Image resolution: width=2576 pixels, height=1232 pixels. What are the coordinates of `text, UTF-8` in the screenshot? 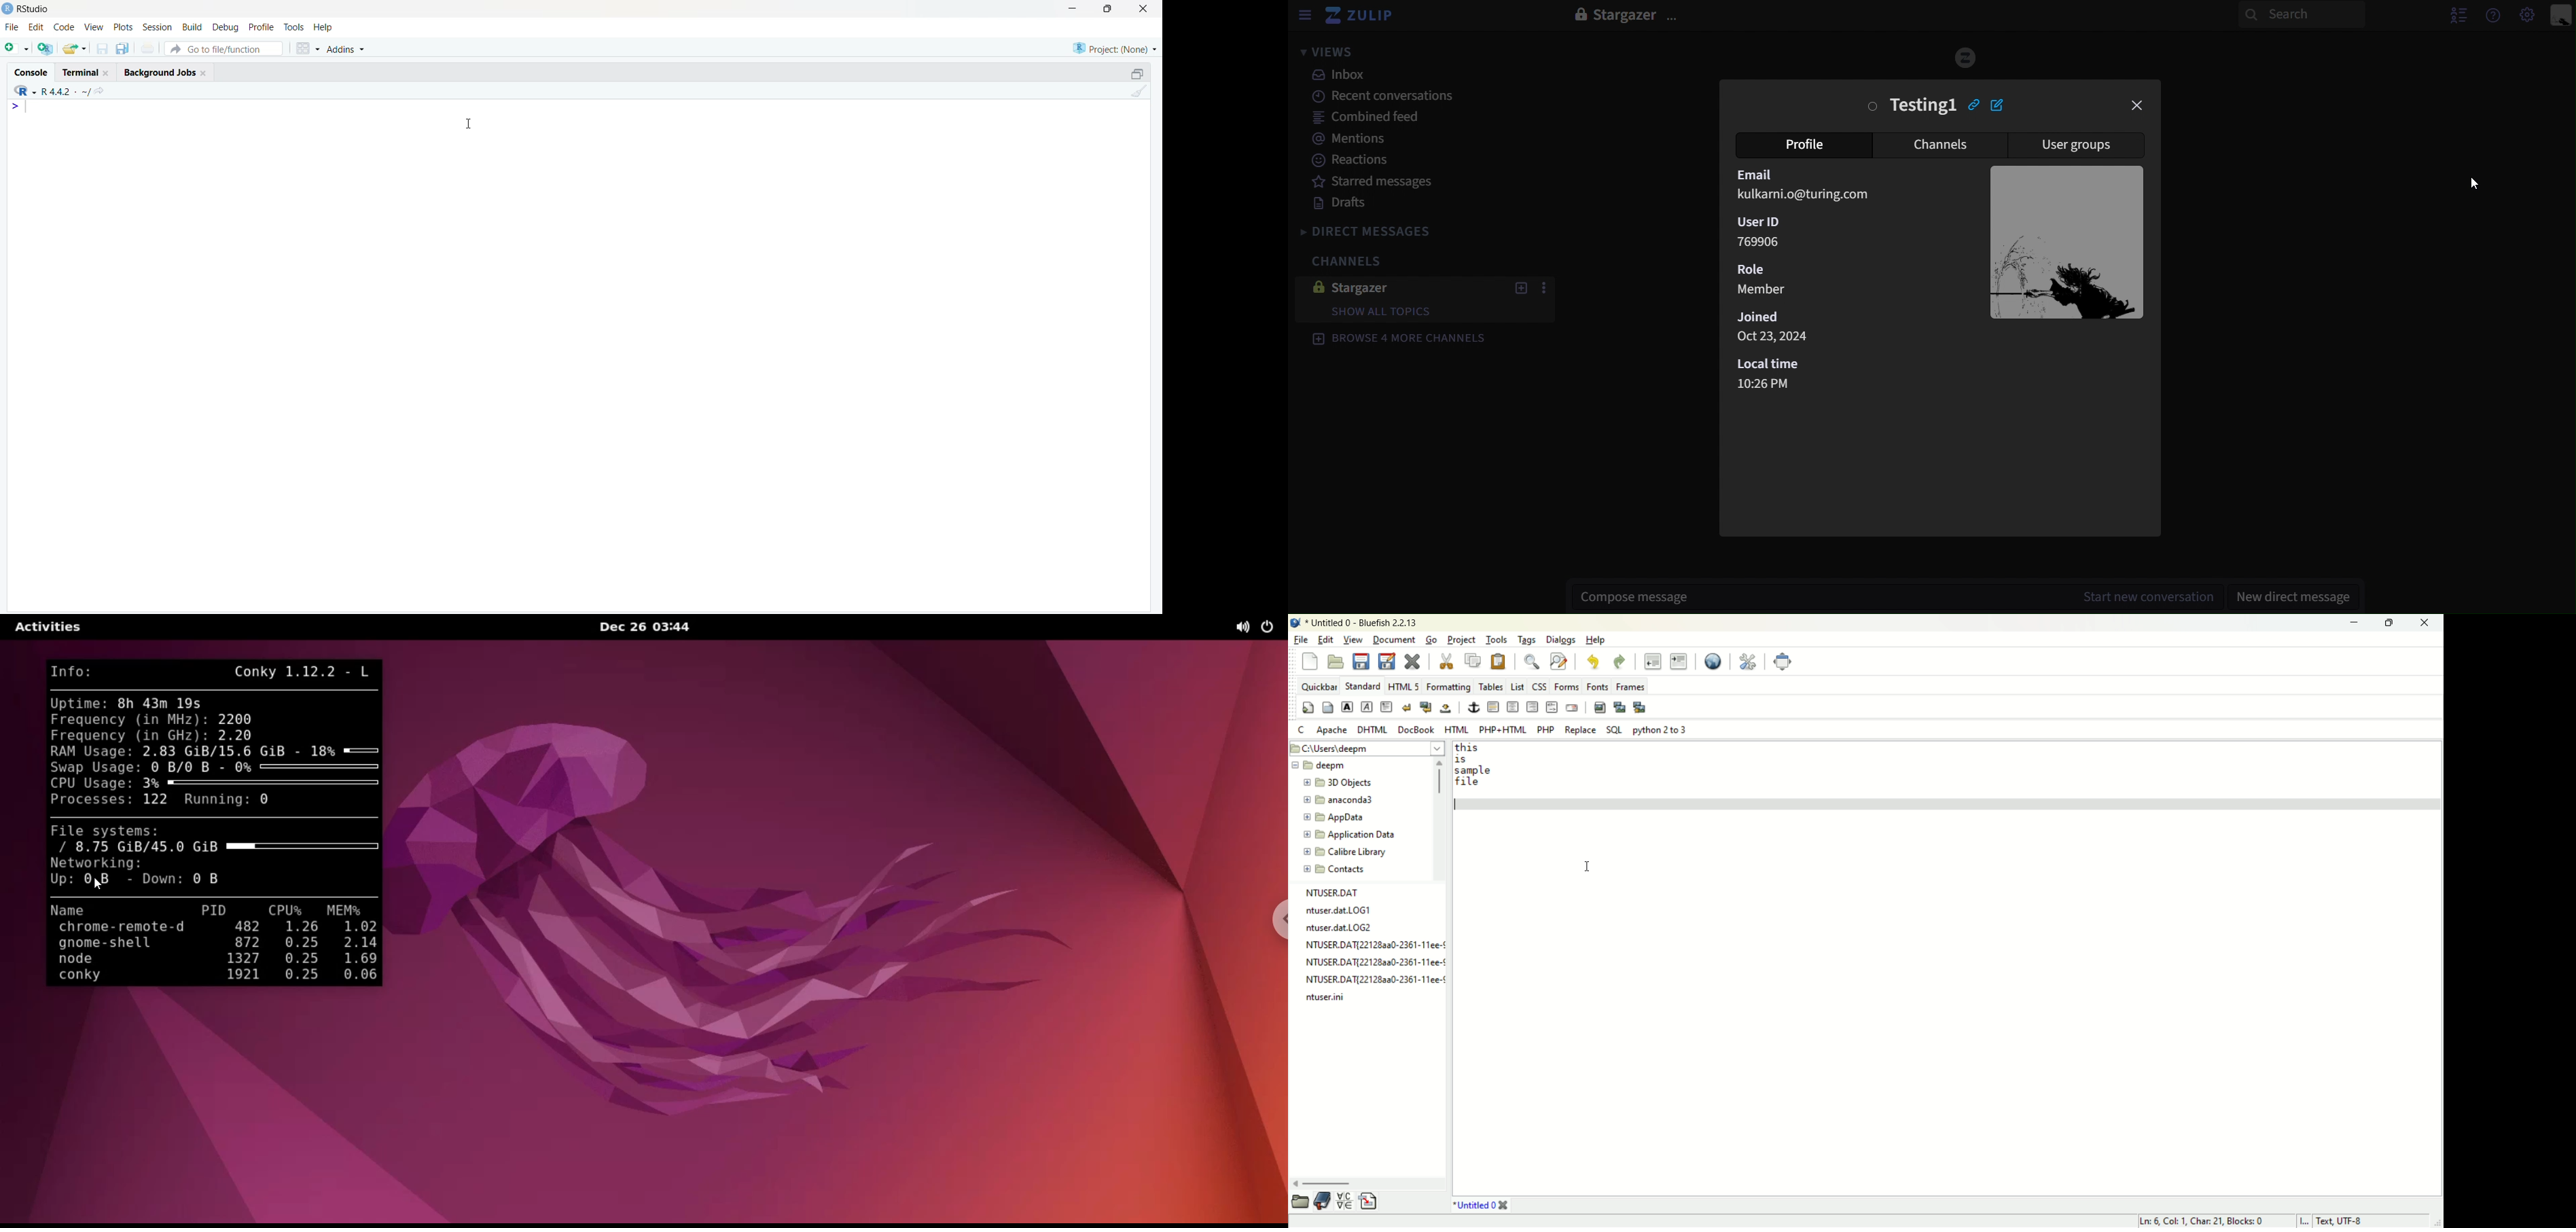 It's located at (2348, 1221).